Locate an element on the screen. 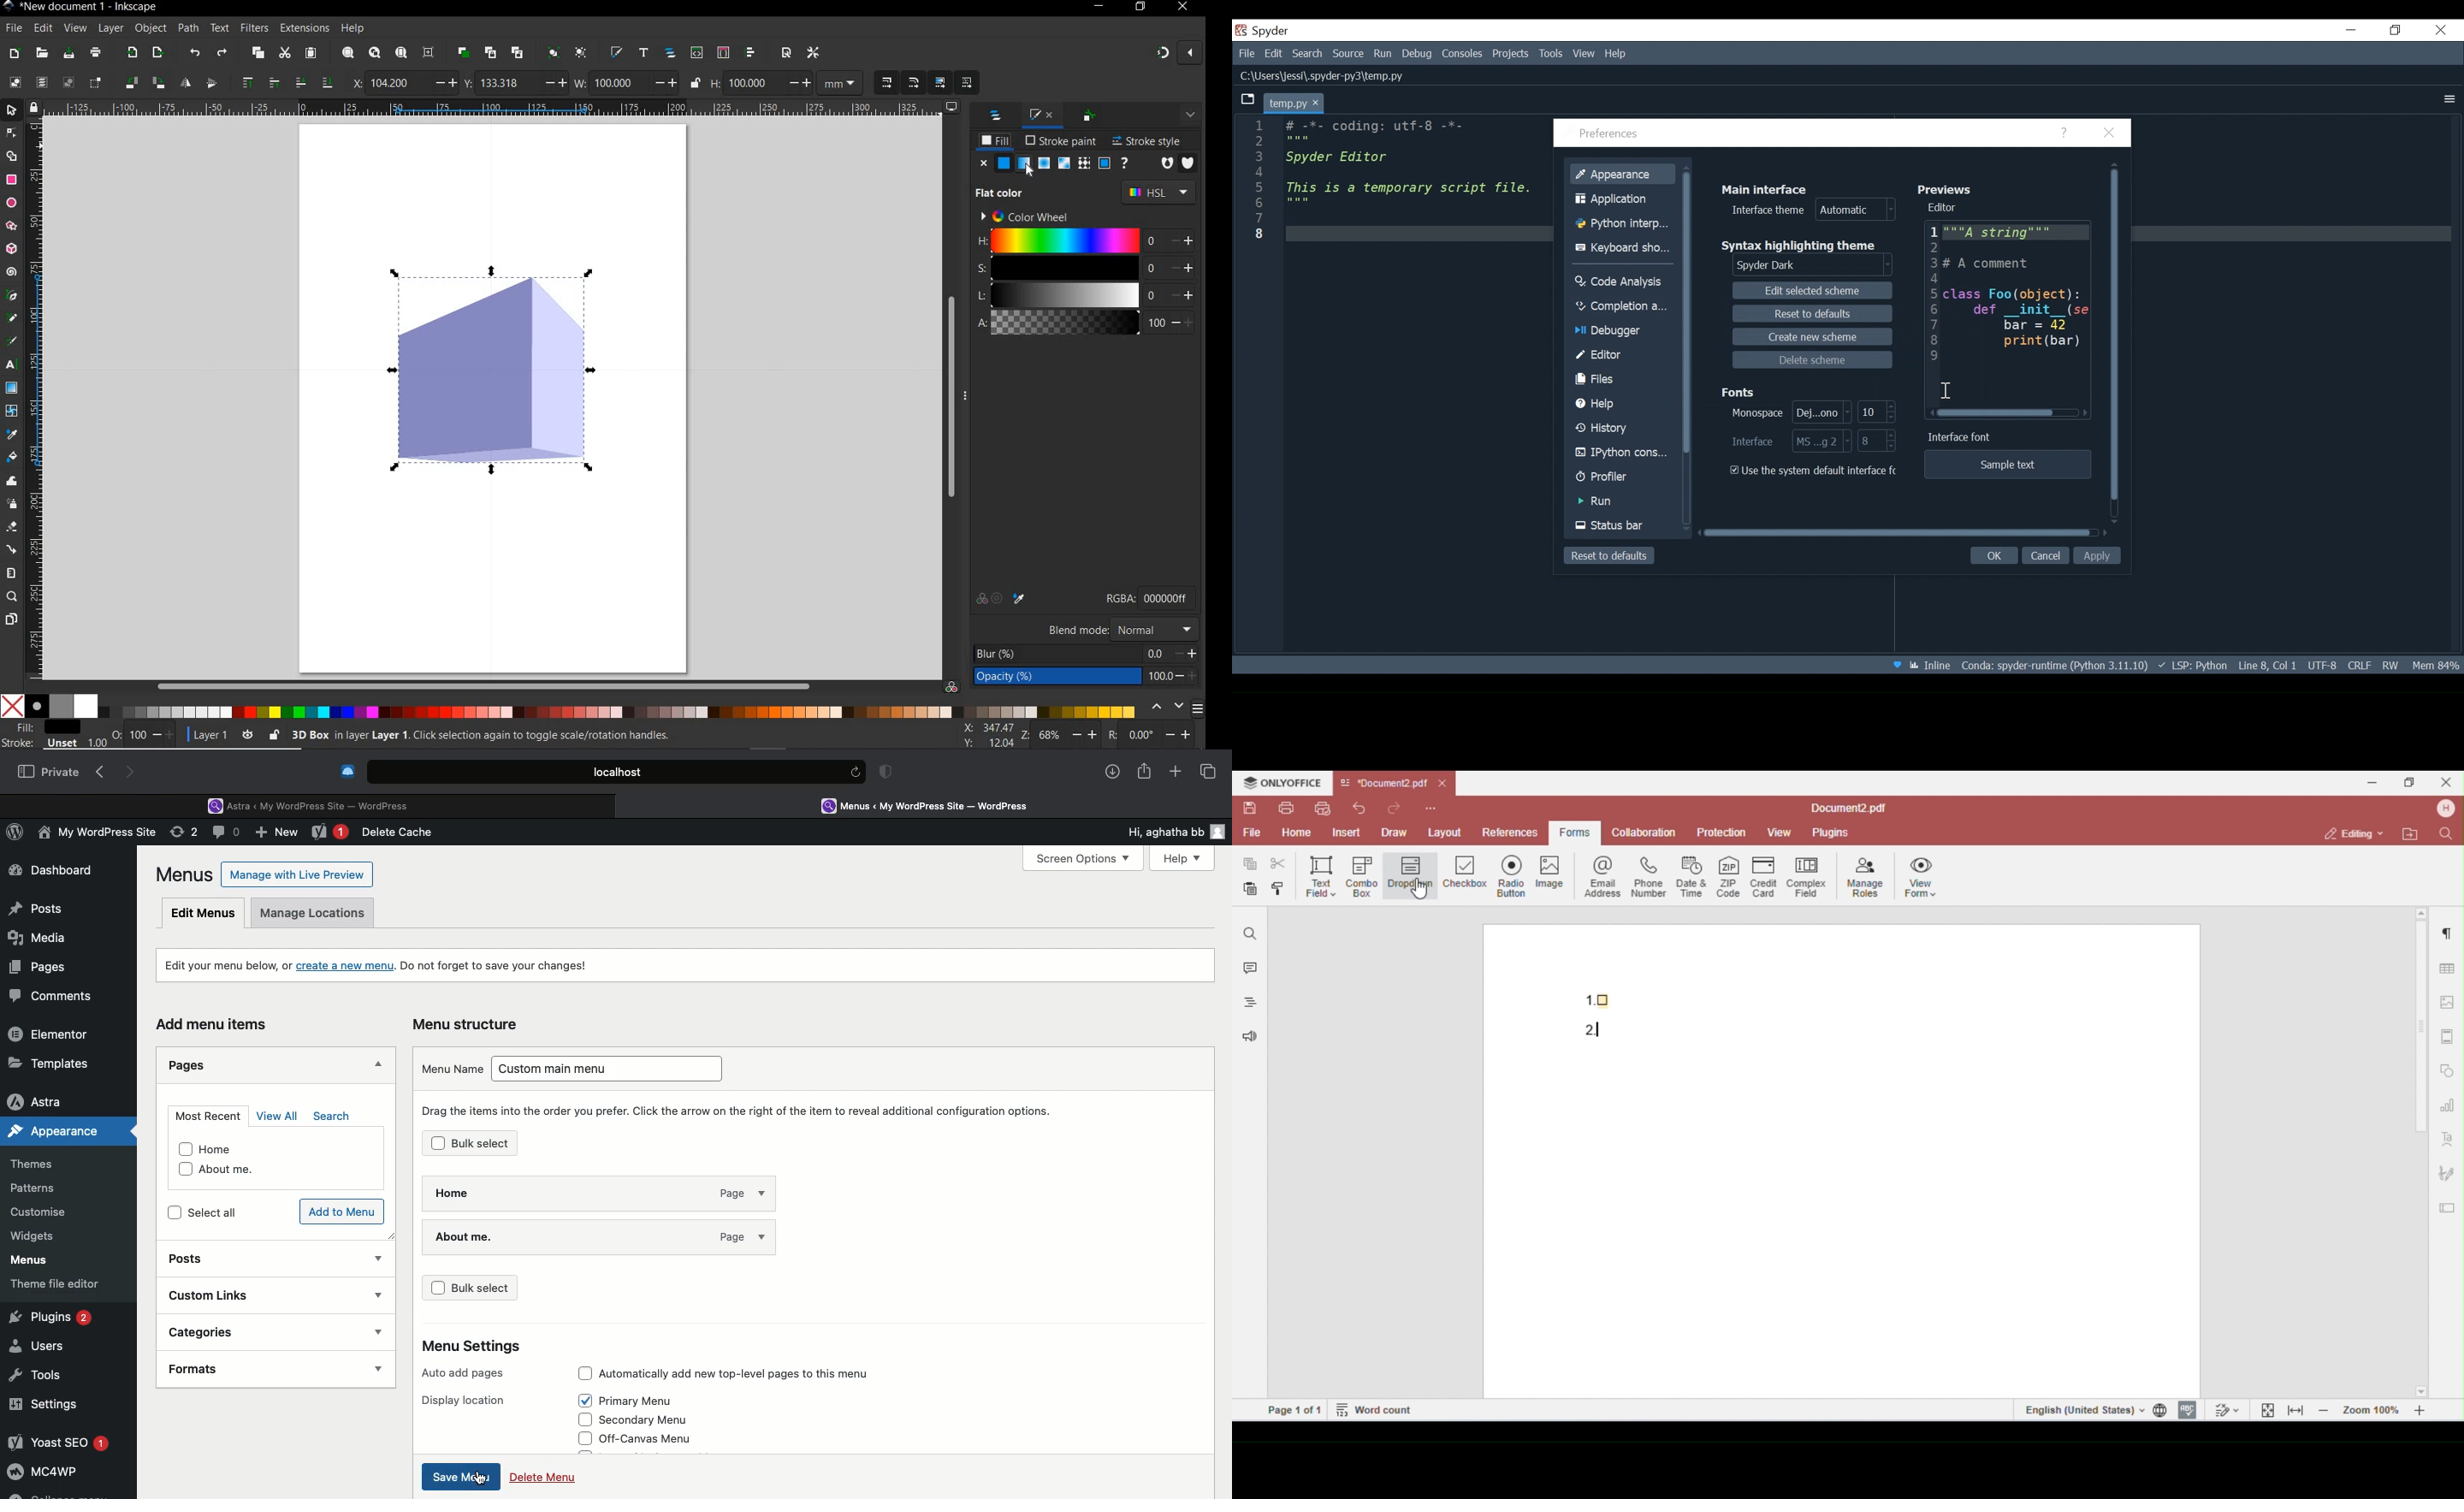 The image size is (2464, 1512). Vertical Scroll bar is located at coordinates (1689, 314).